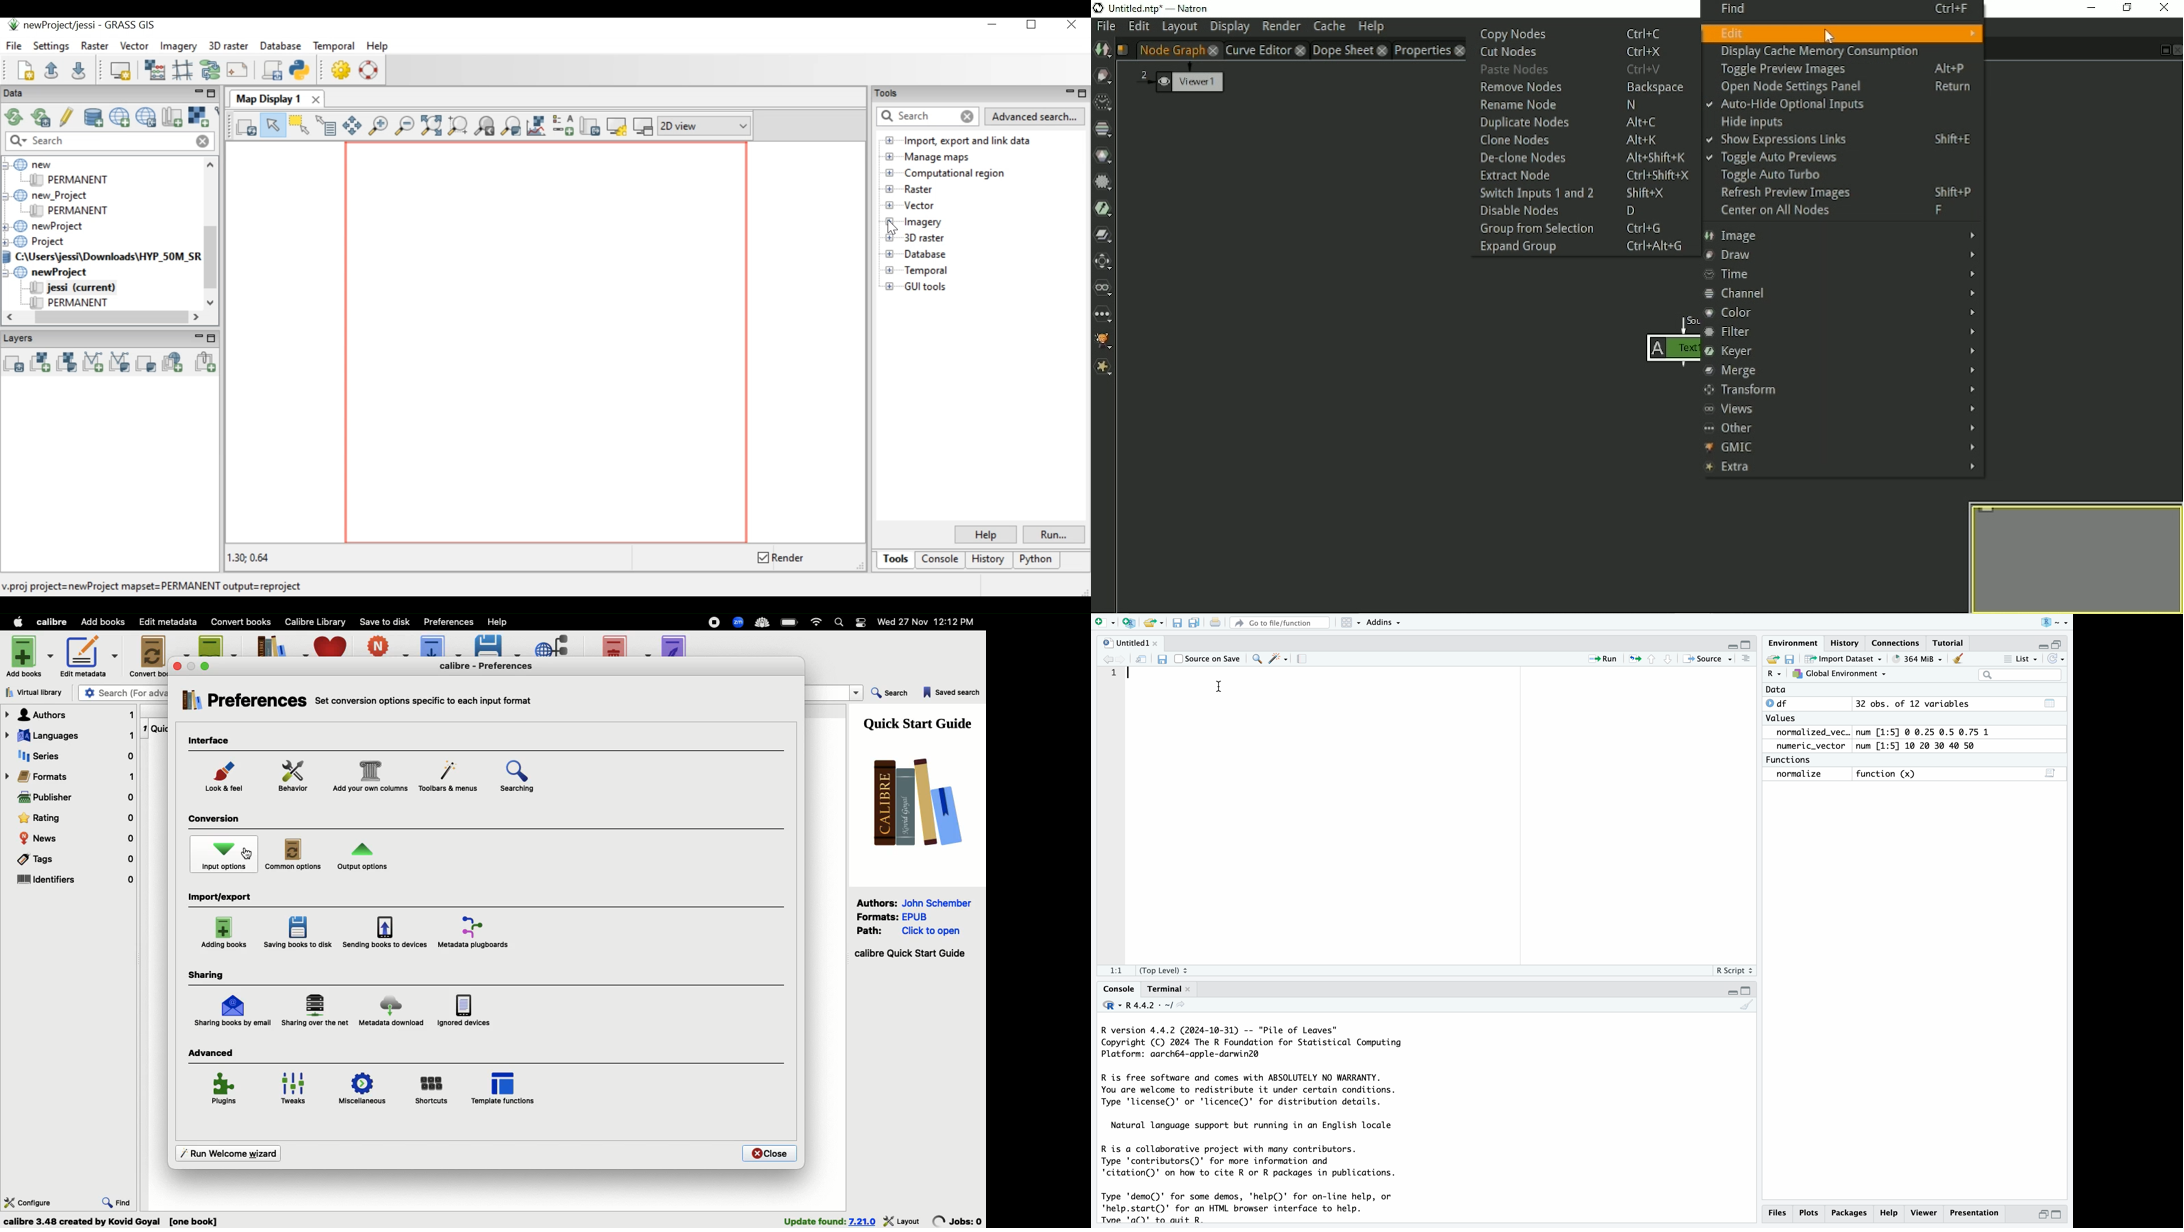 Image resolution: width=2184 pixels, height=1232 pixels. I want to click on Menu, so click(1351, 622).